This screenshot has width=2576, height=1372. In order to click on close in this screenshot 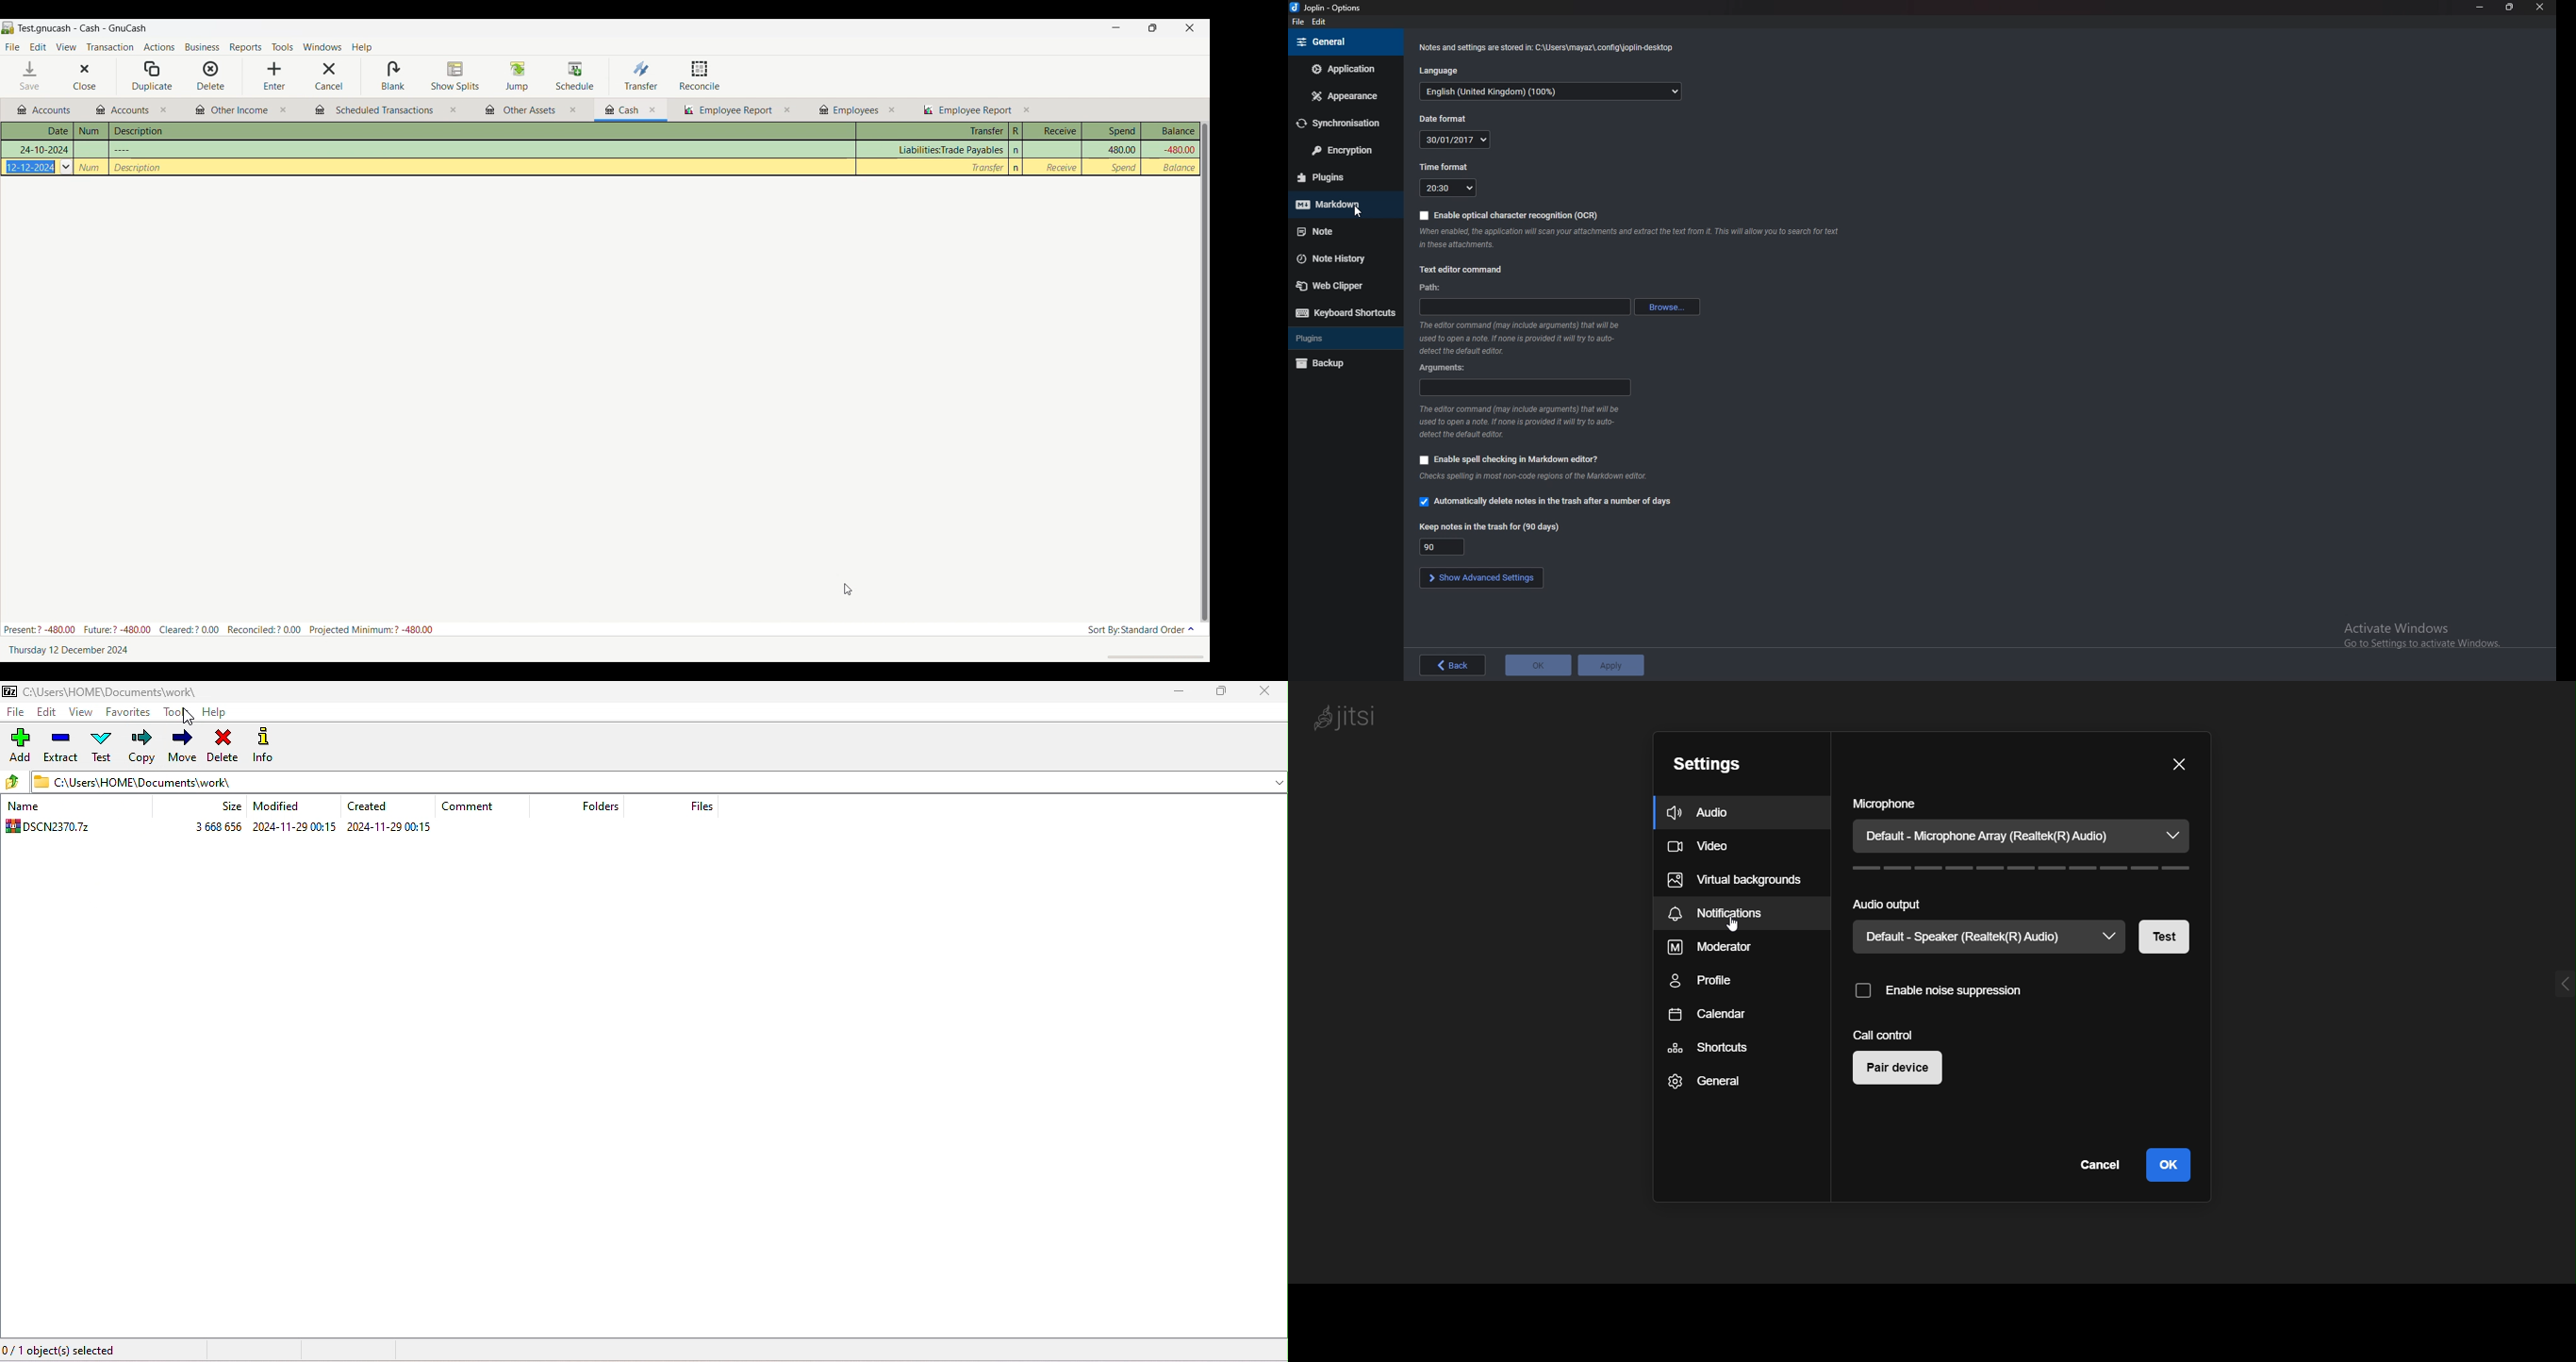, I will do `click(2542, 7)`.